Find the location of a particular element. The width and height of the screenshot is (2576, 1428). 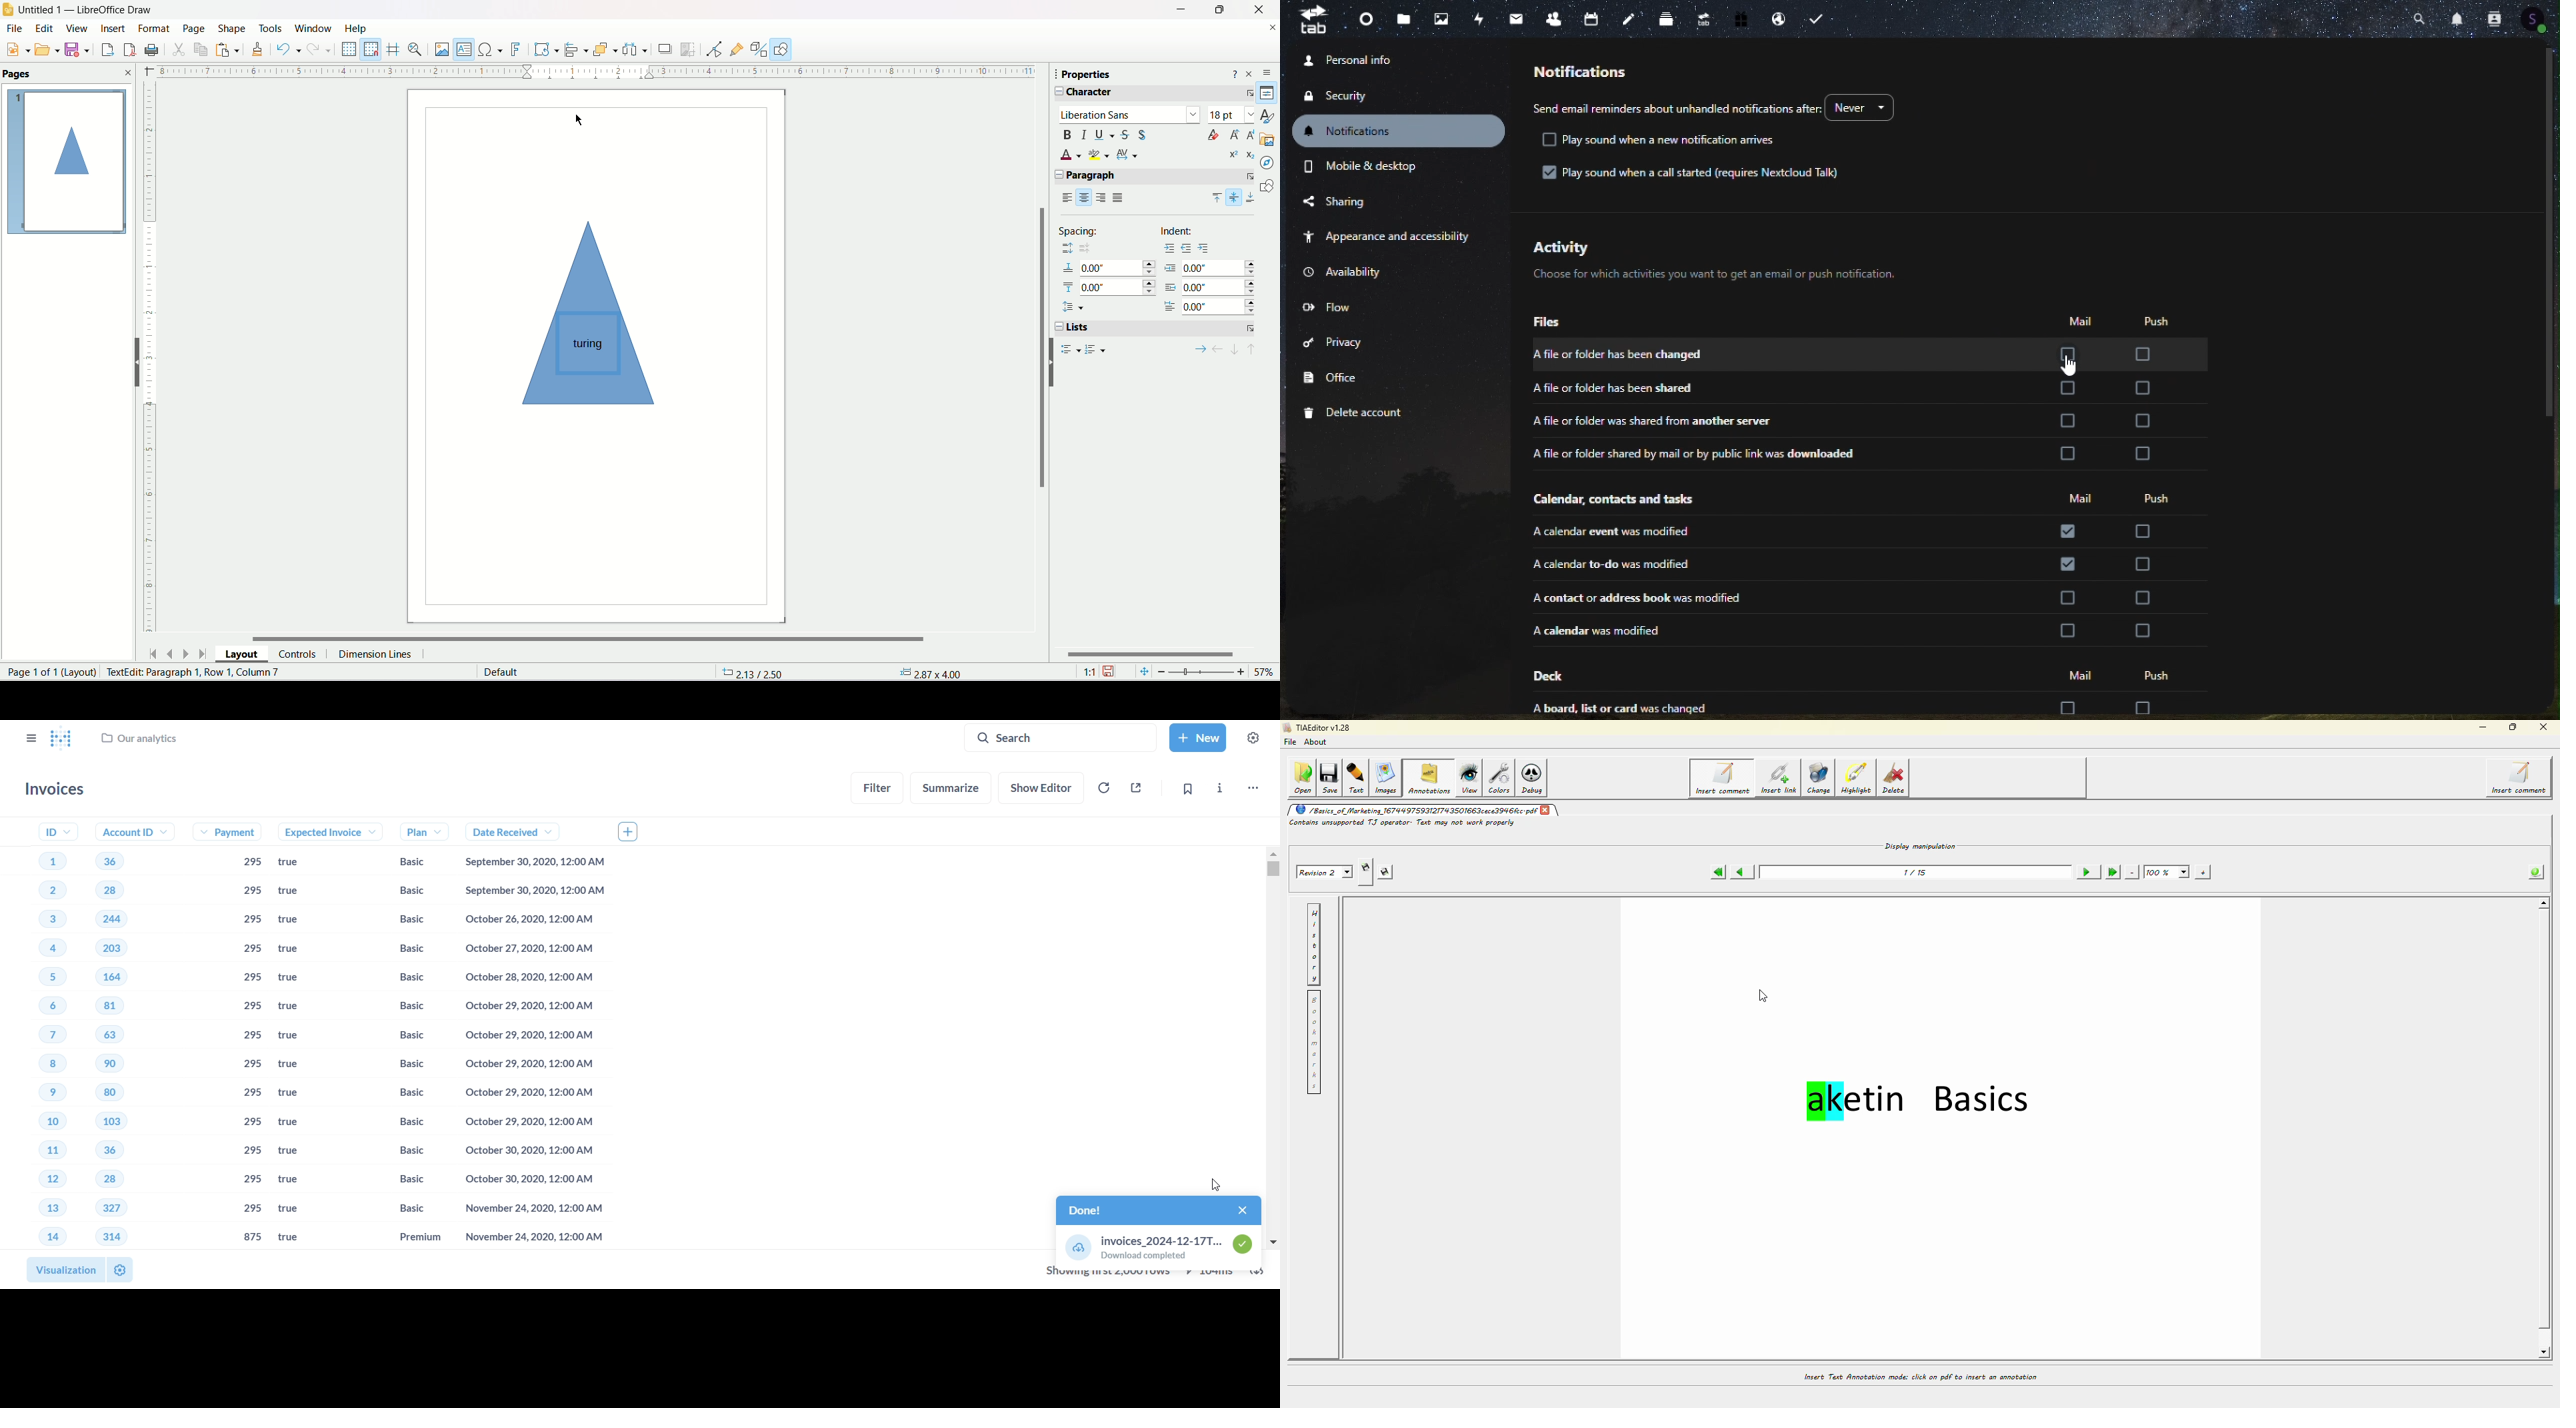

check box is located at coordinates (2071, 354).